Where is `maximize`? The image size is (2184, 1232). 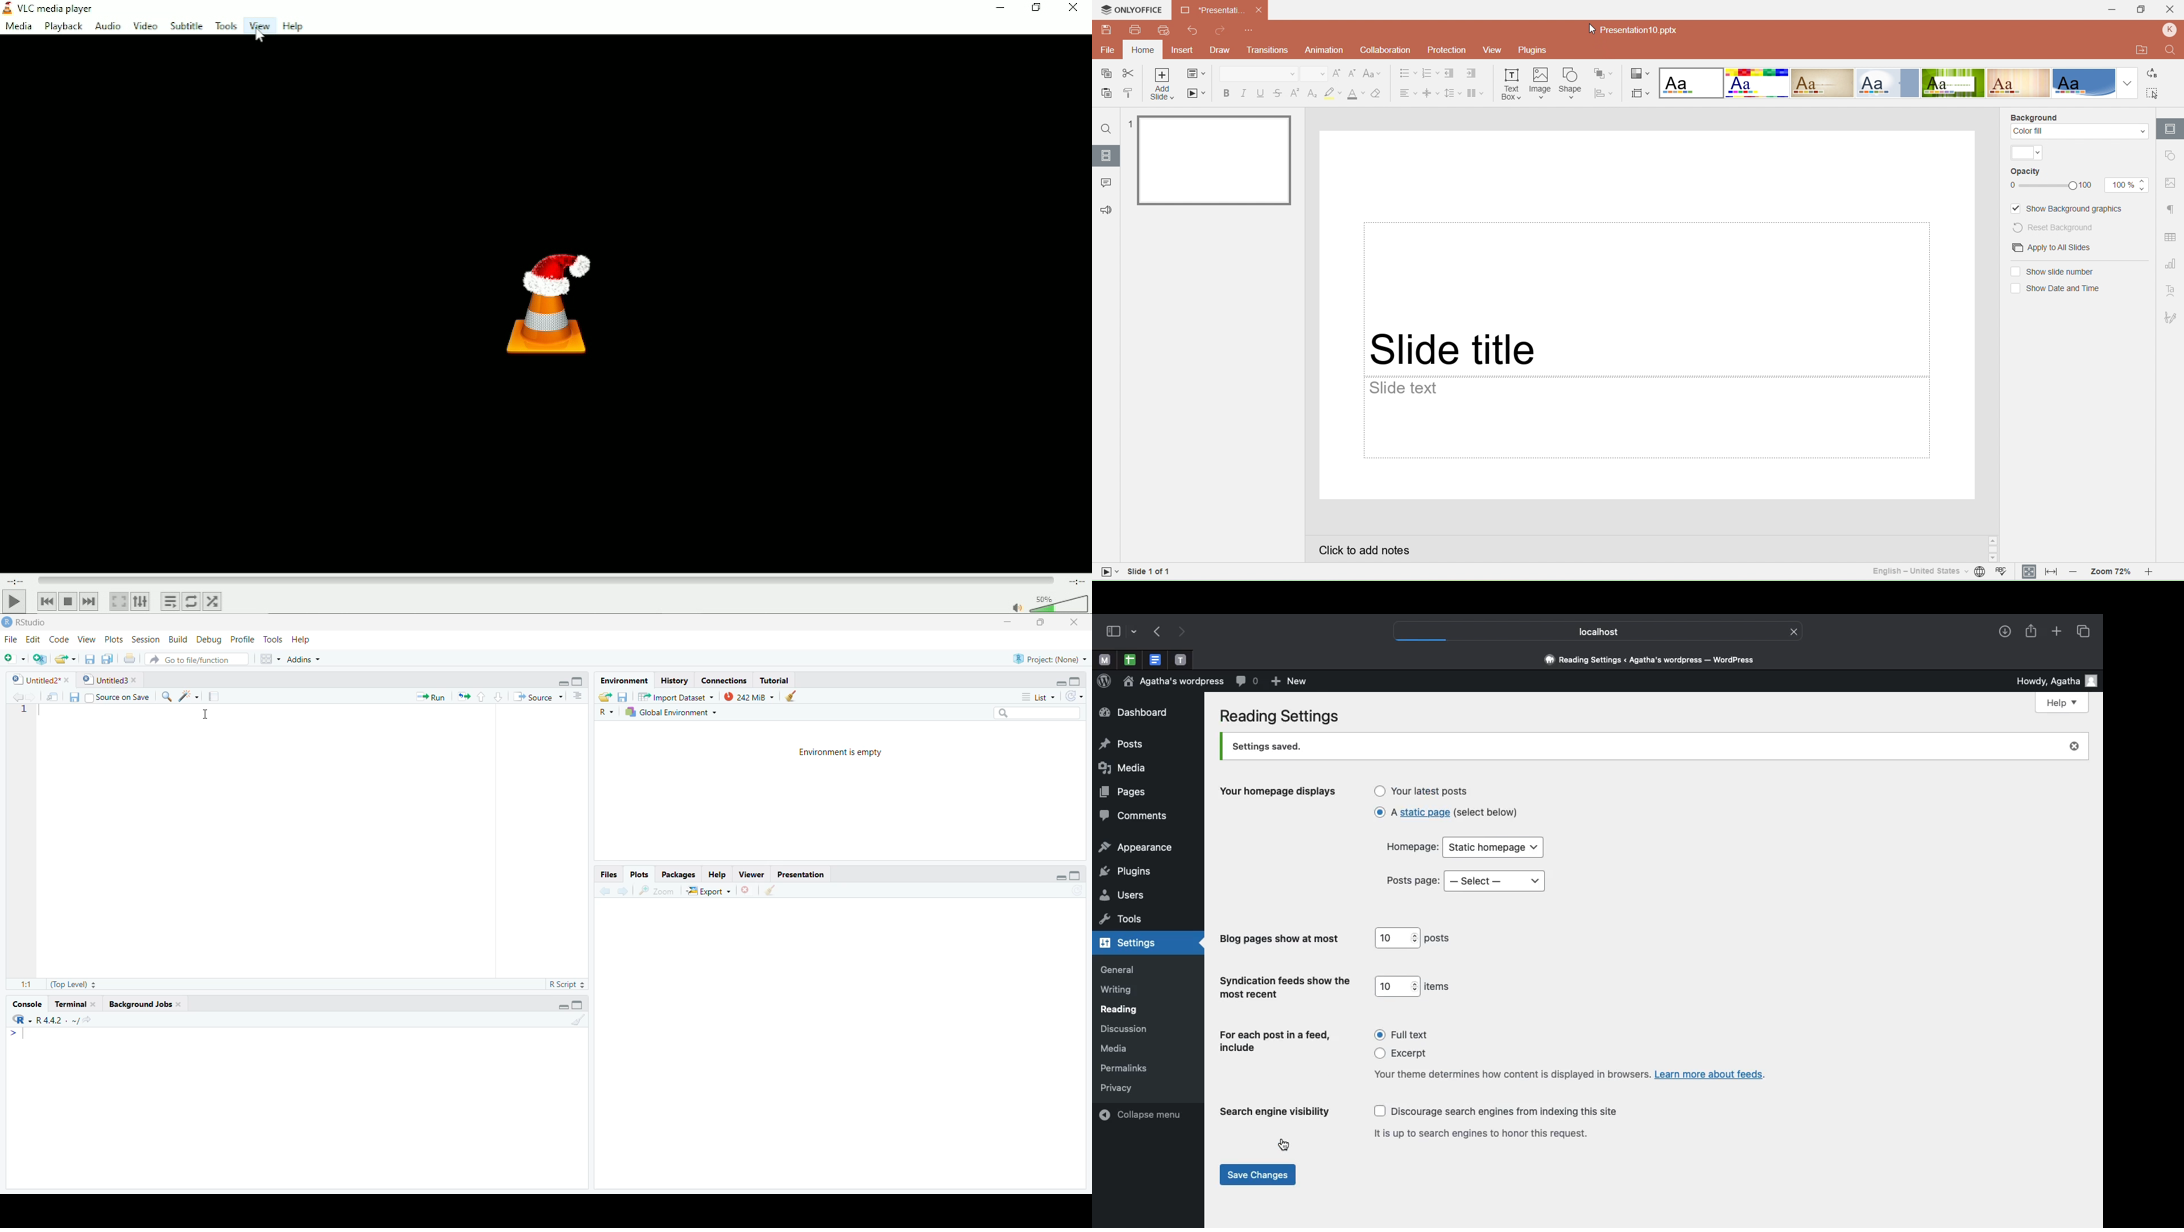
maximize is located at coordinates (578, 681).